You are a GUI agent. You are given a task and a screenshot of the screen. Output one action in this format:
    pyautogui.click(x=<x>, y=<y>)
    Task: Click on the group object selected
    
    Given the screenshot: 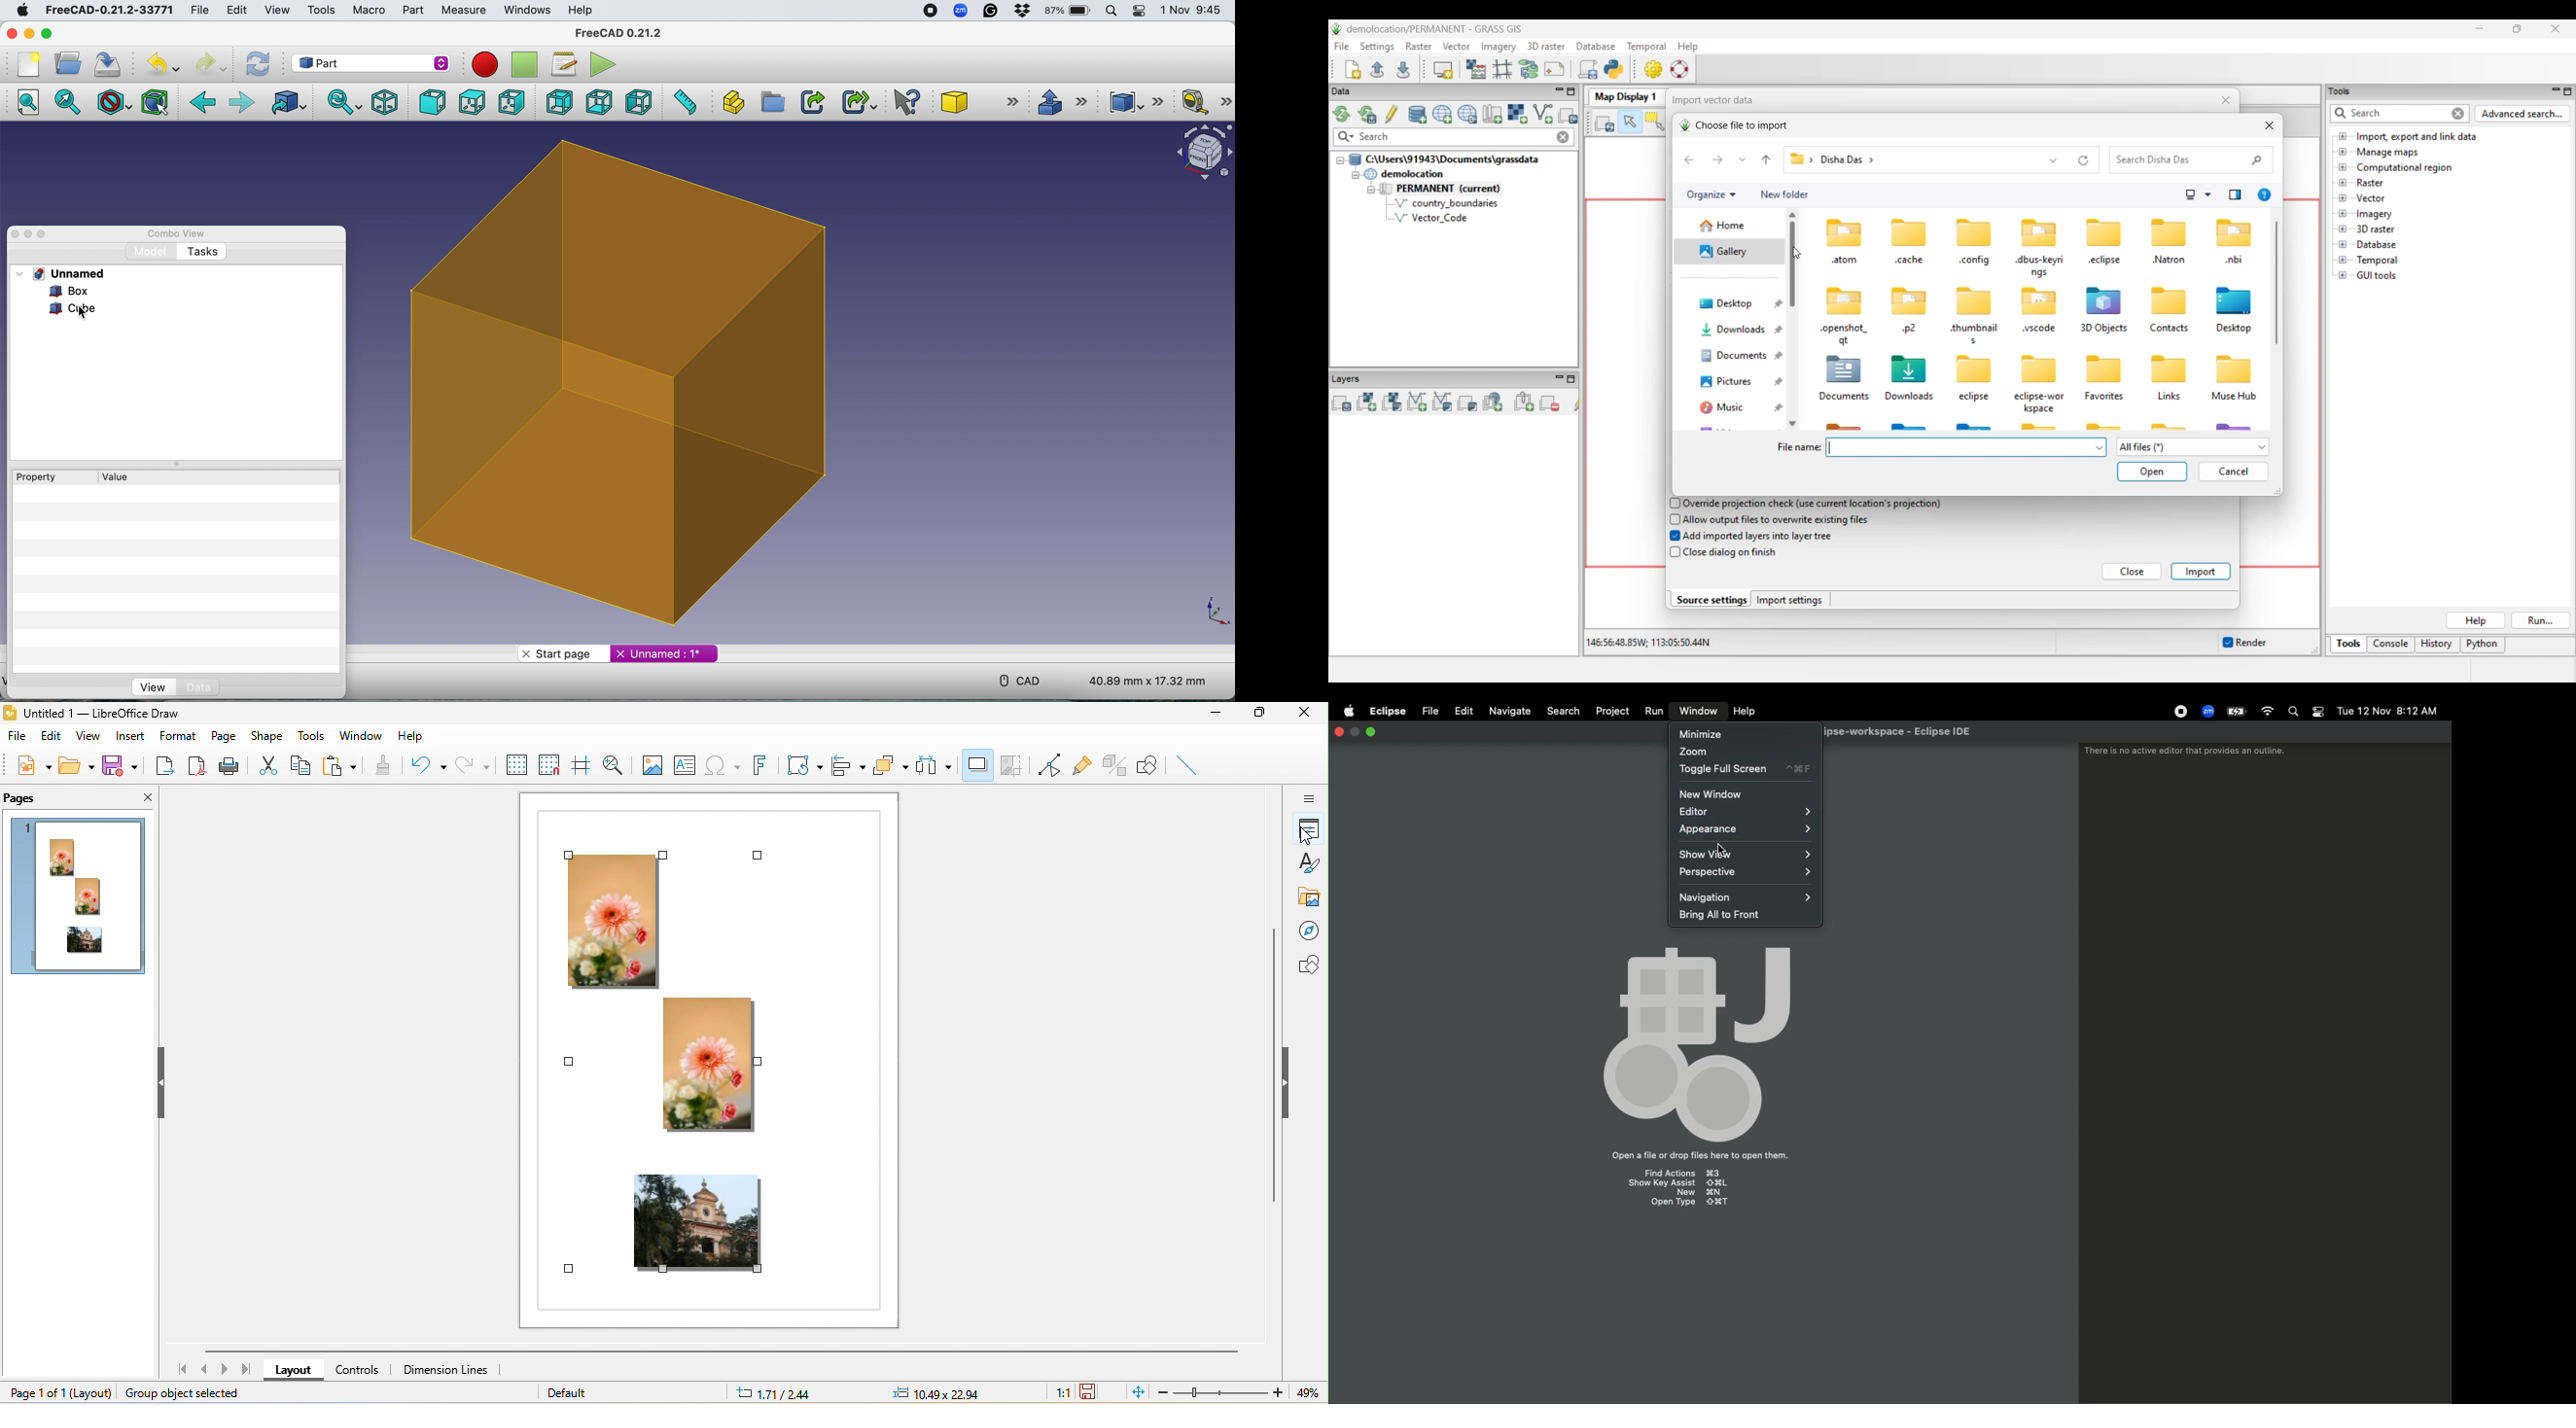 What is the action you would take?
    pyautogui.click(x=193, y=1393)
    